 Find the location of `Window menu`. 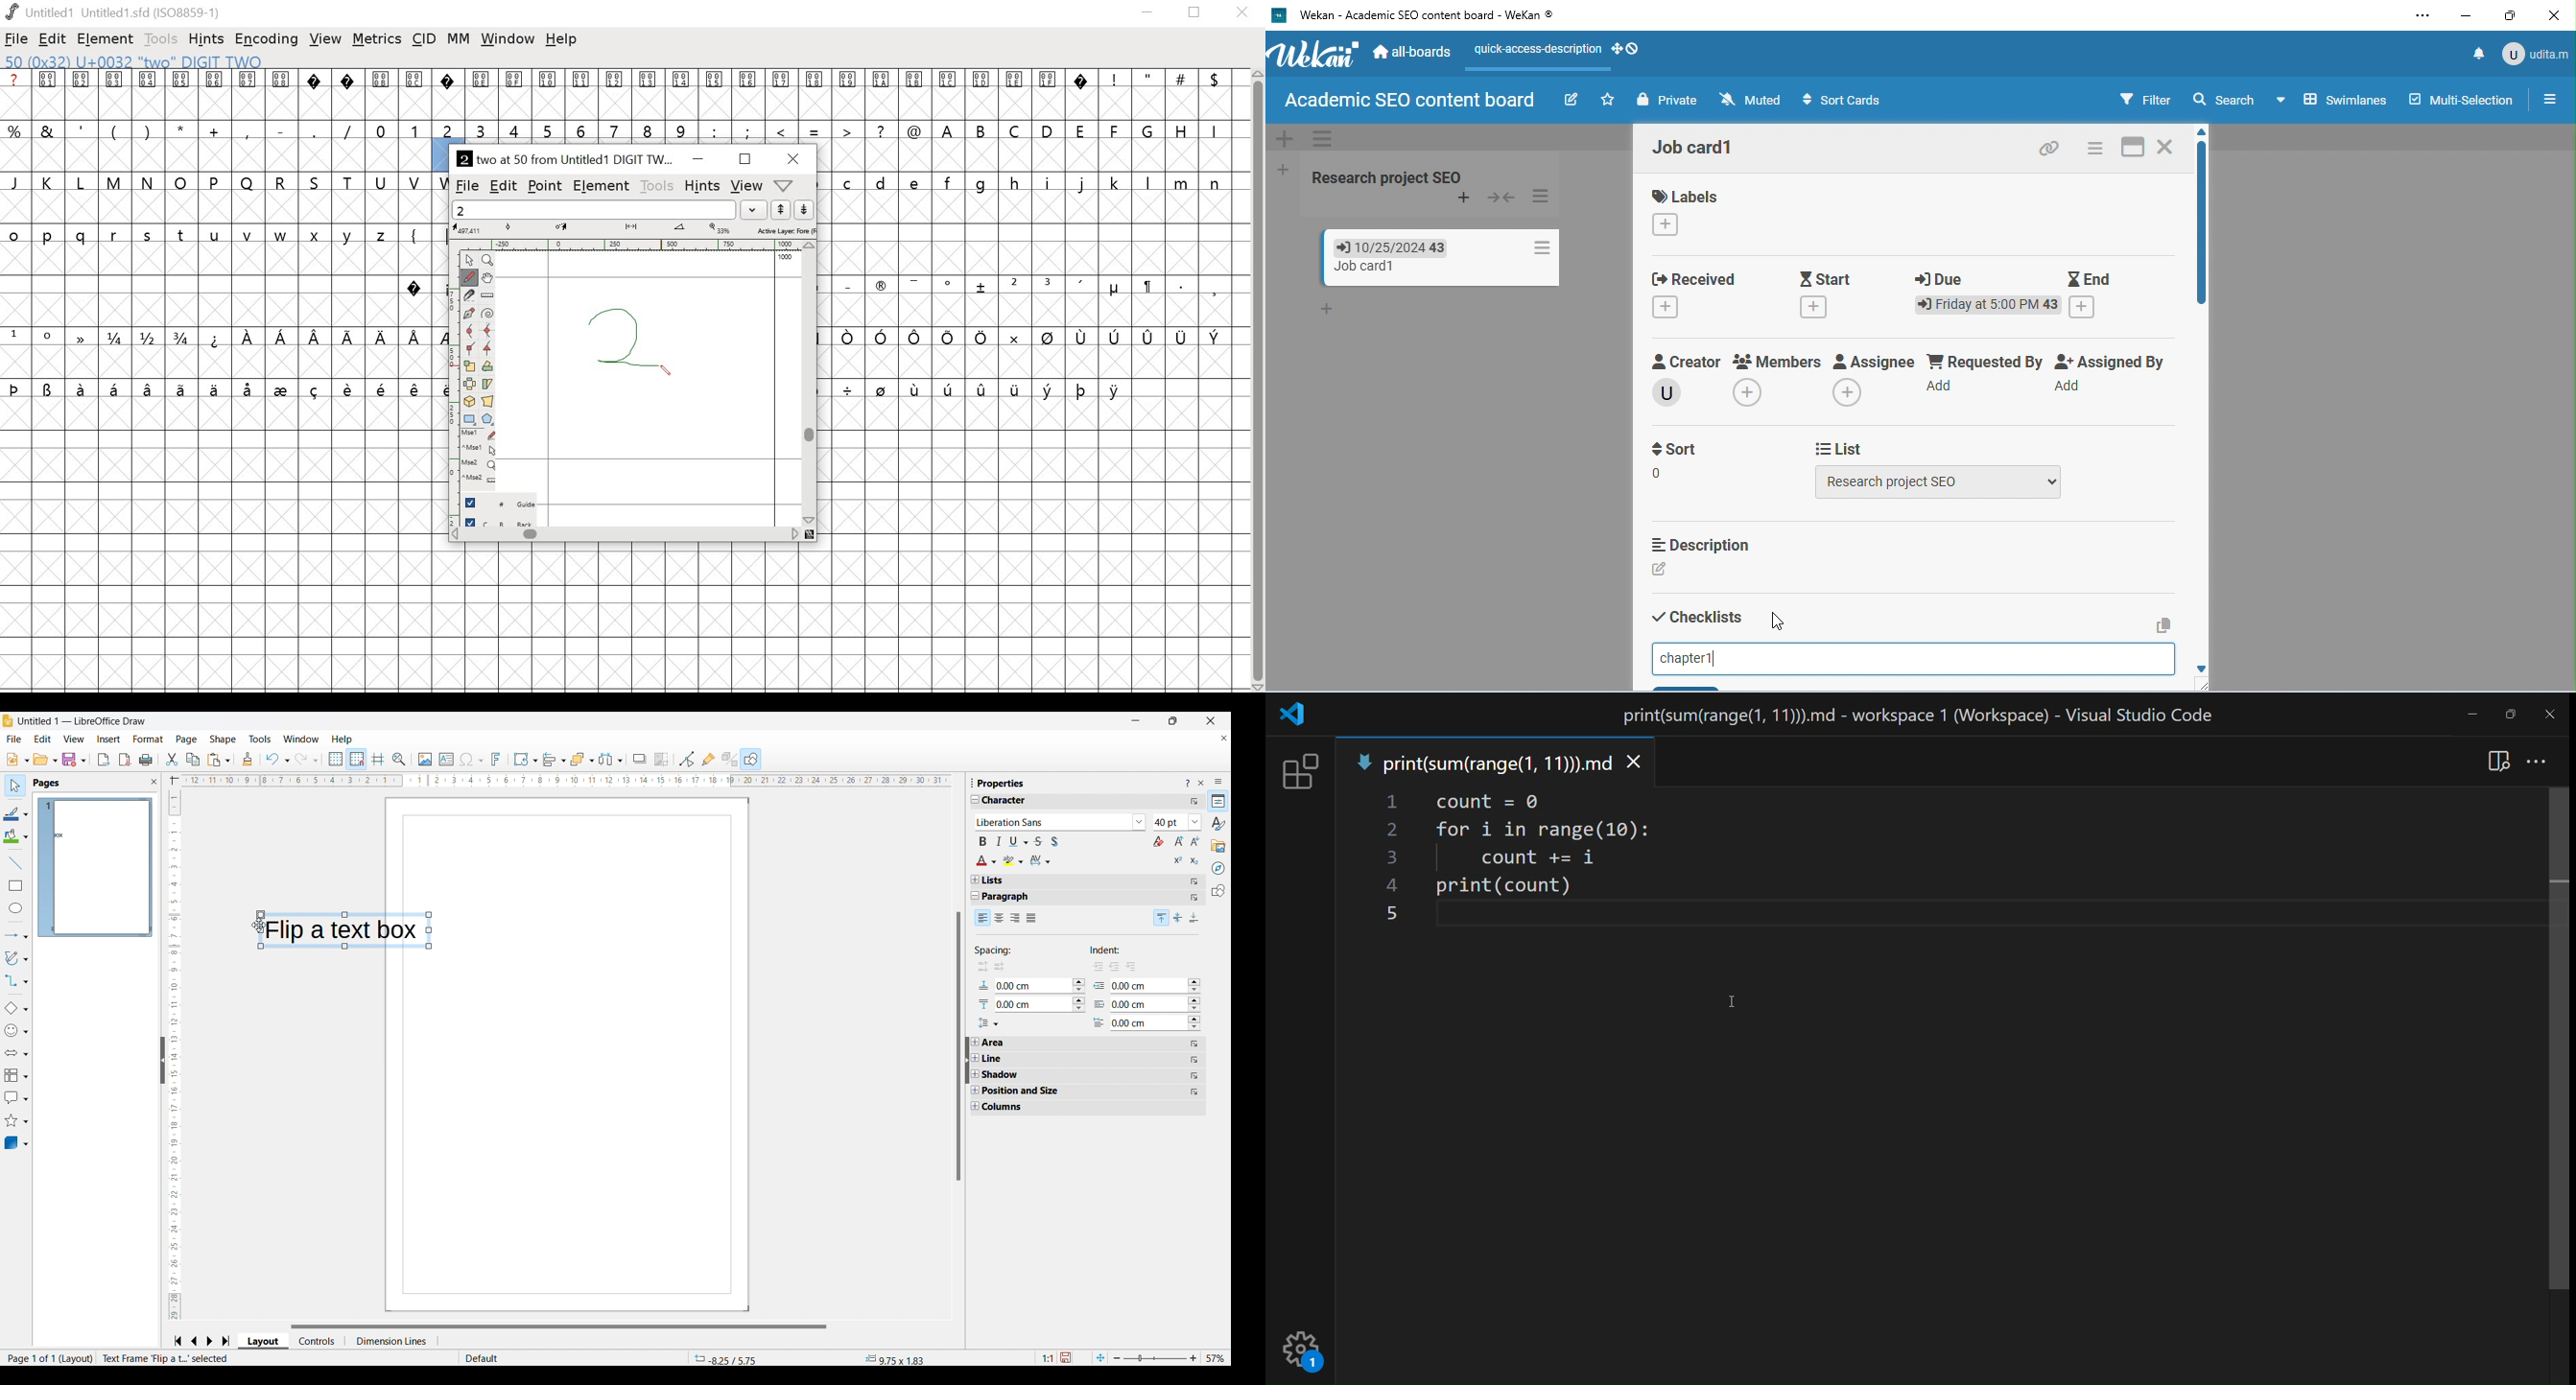

Window menu is located at coordinates (301, 739).